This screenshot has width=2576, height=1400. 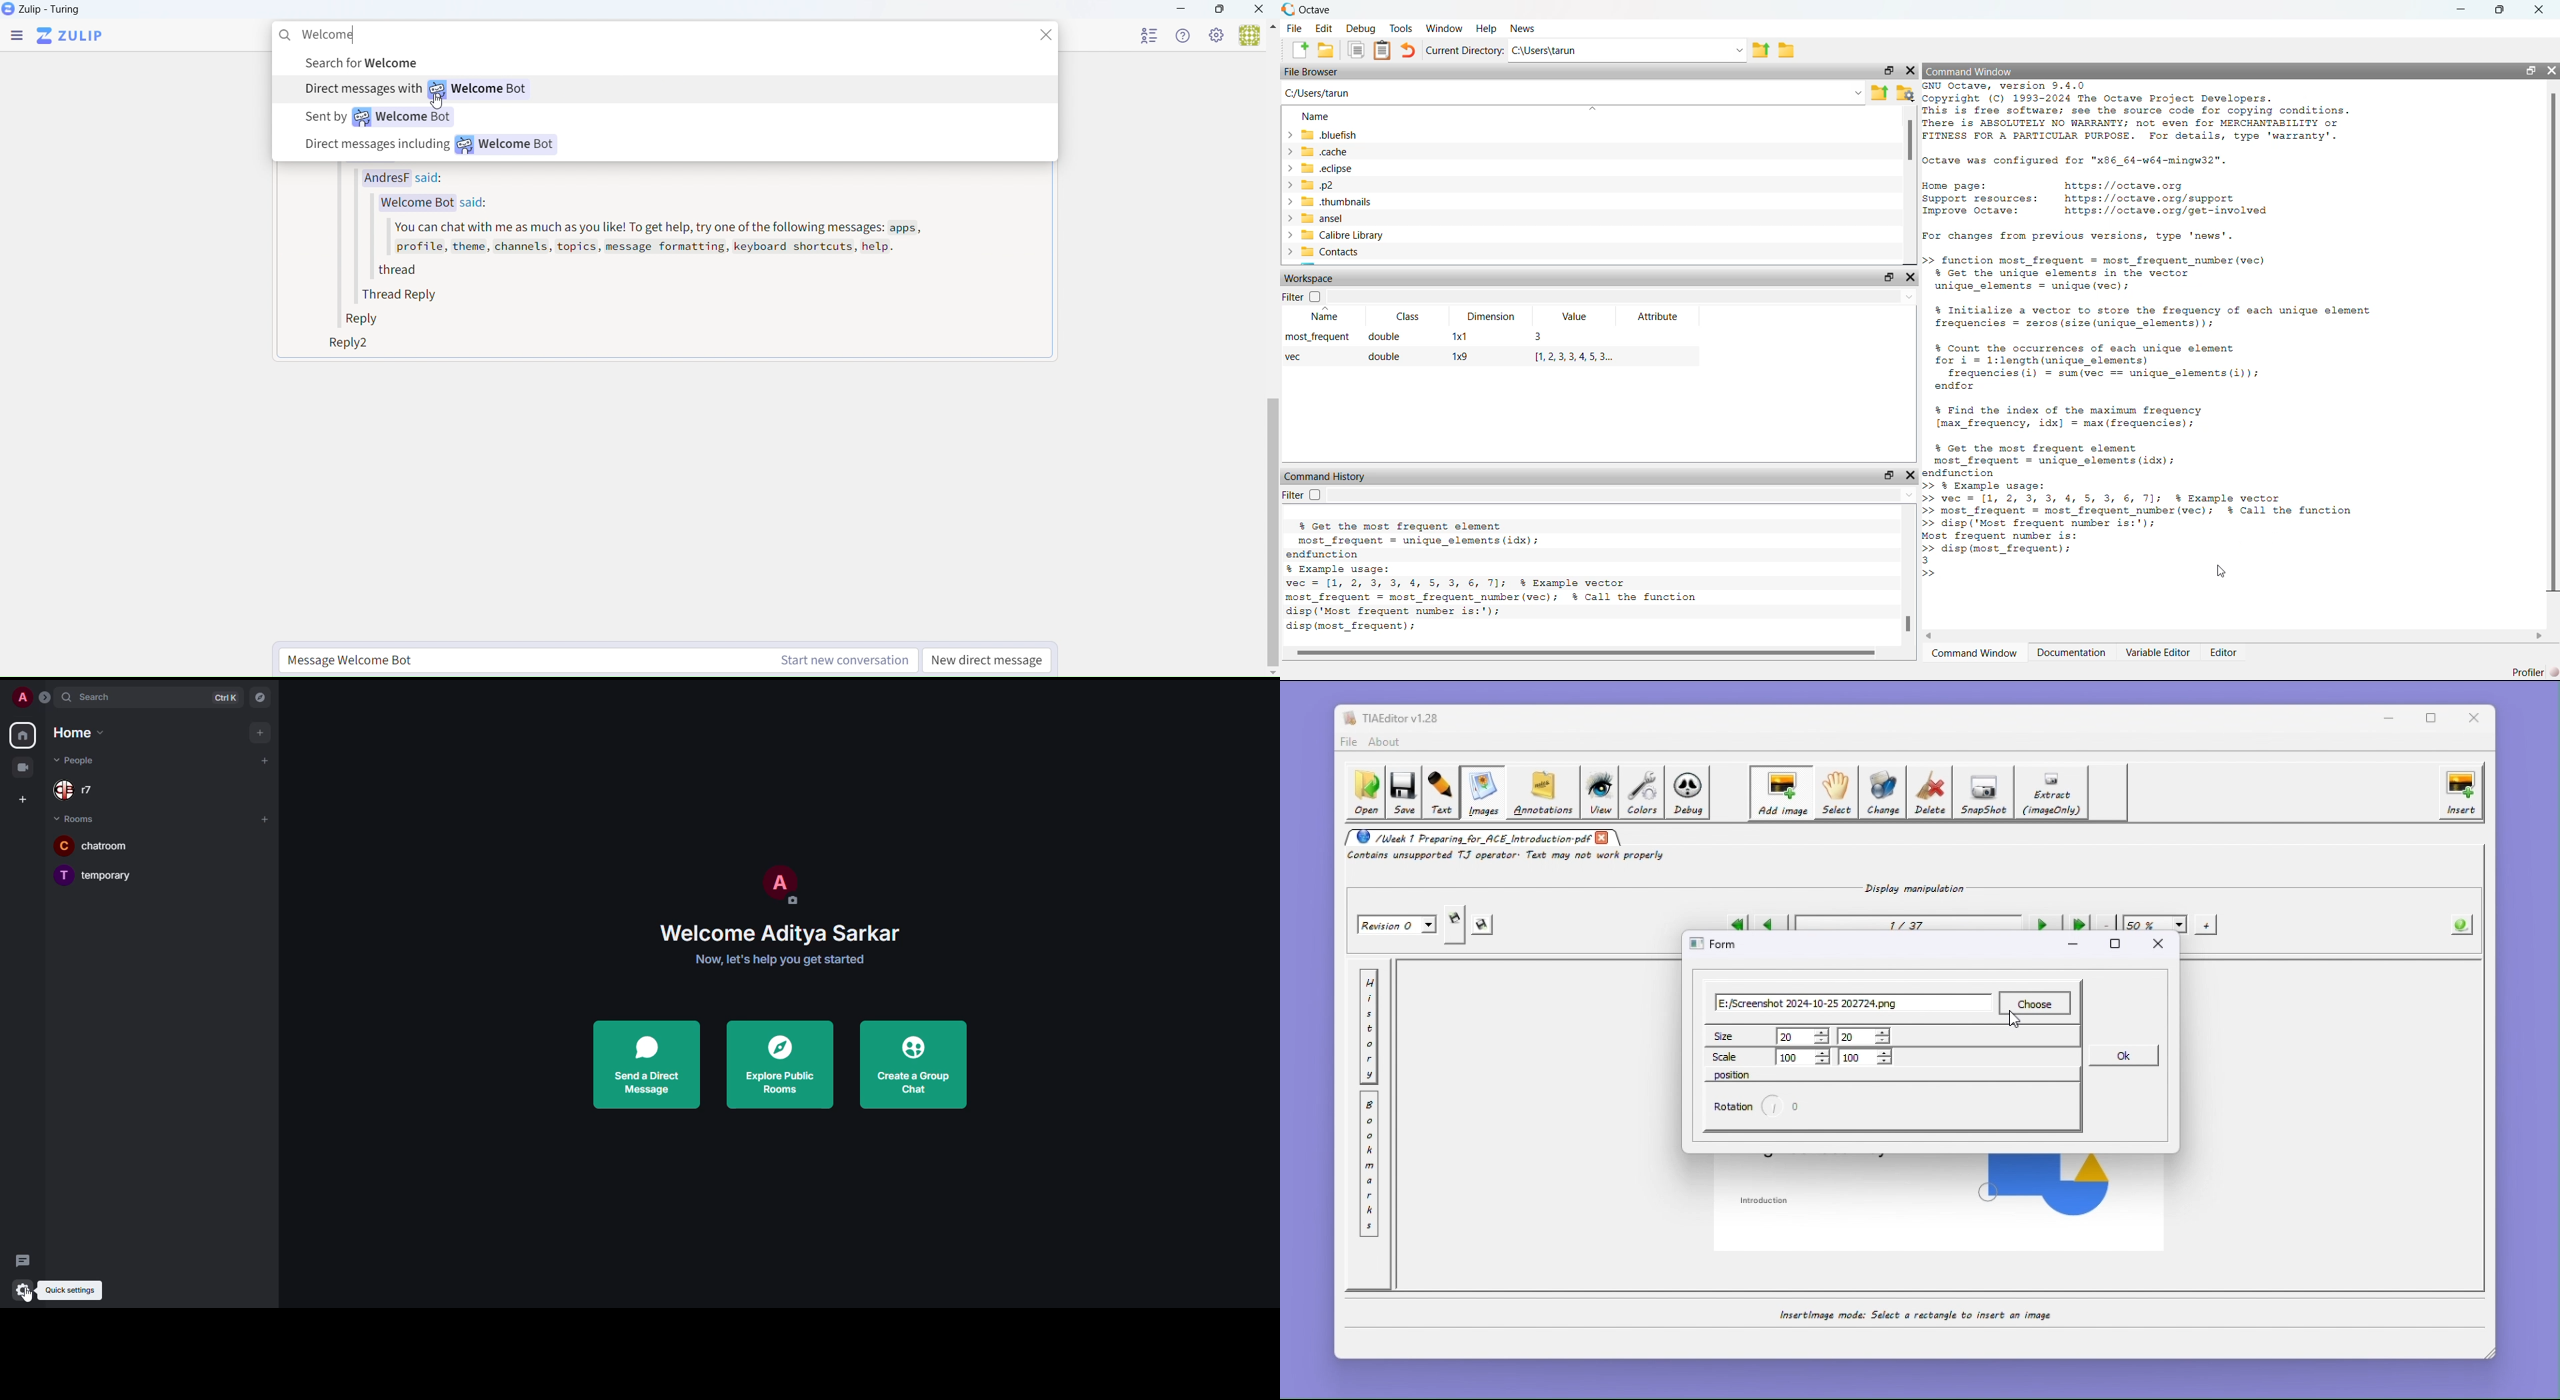 I want to click on Sent by  Welcome Bot, so click(x=379, y=117).